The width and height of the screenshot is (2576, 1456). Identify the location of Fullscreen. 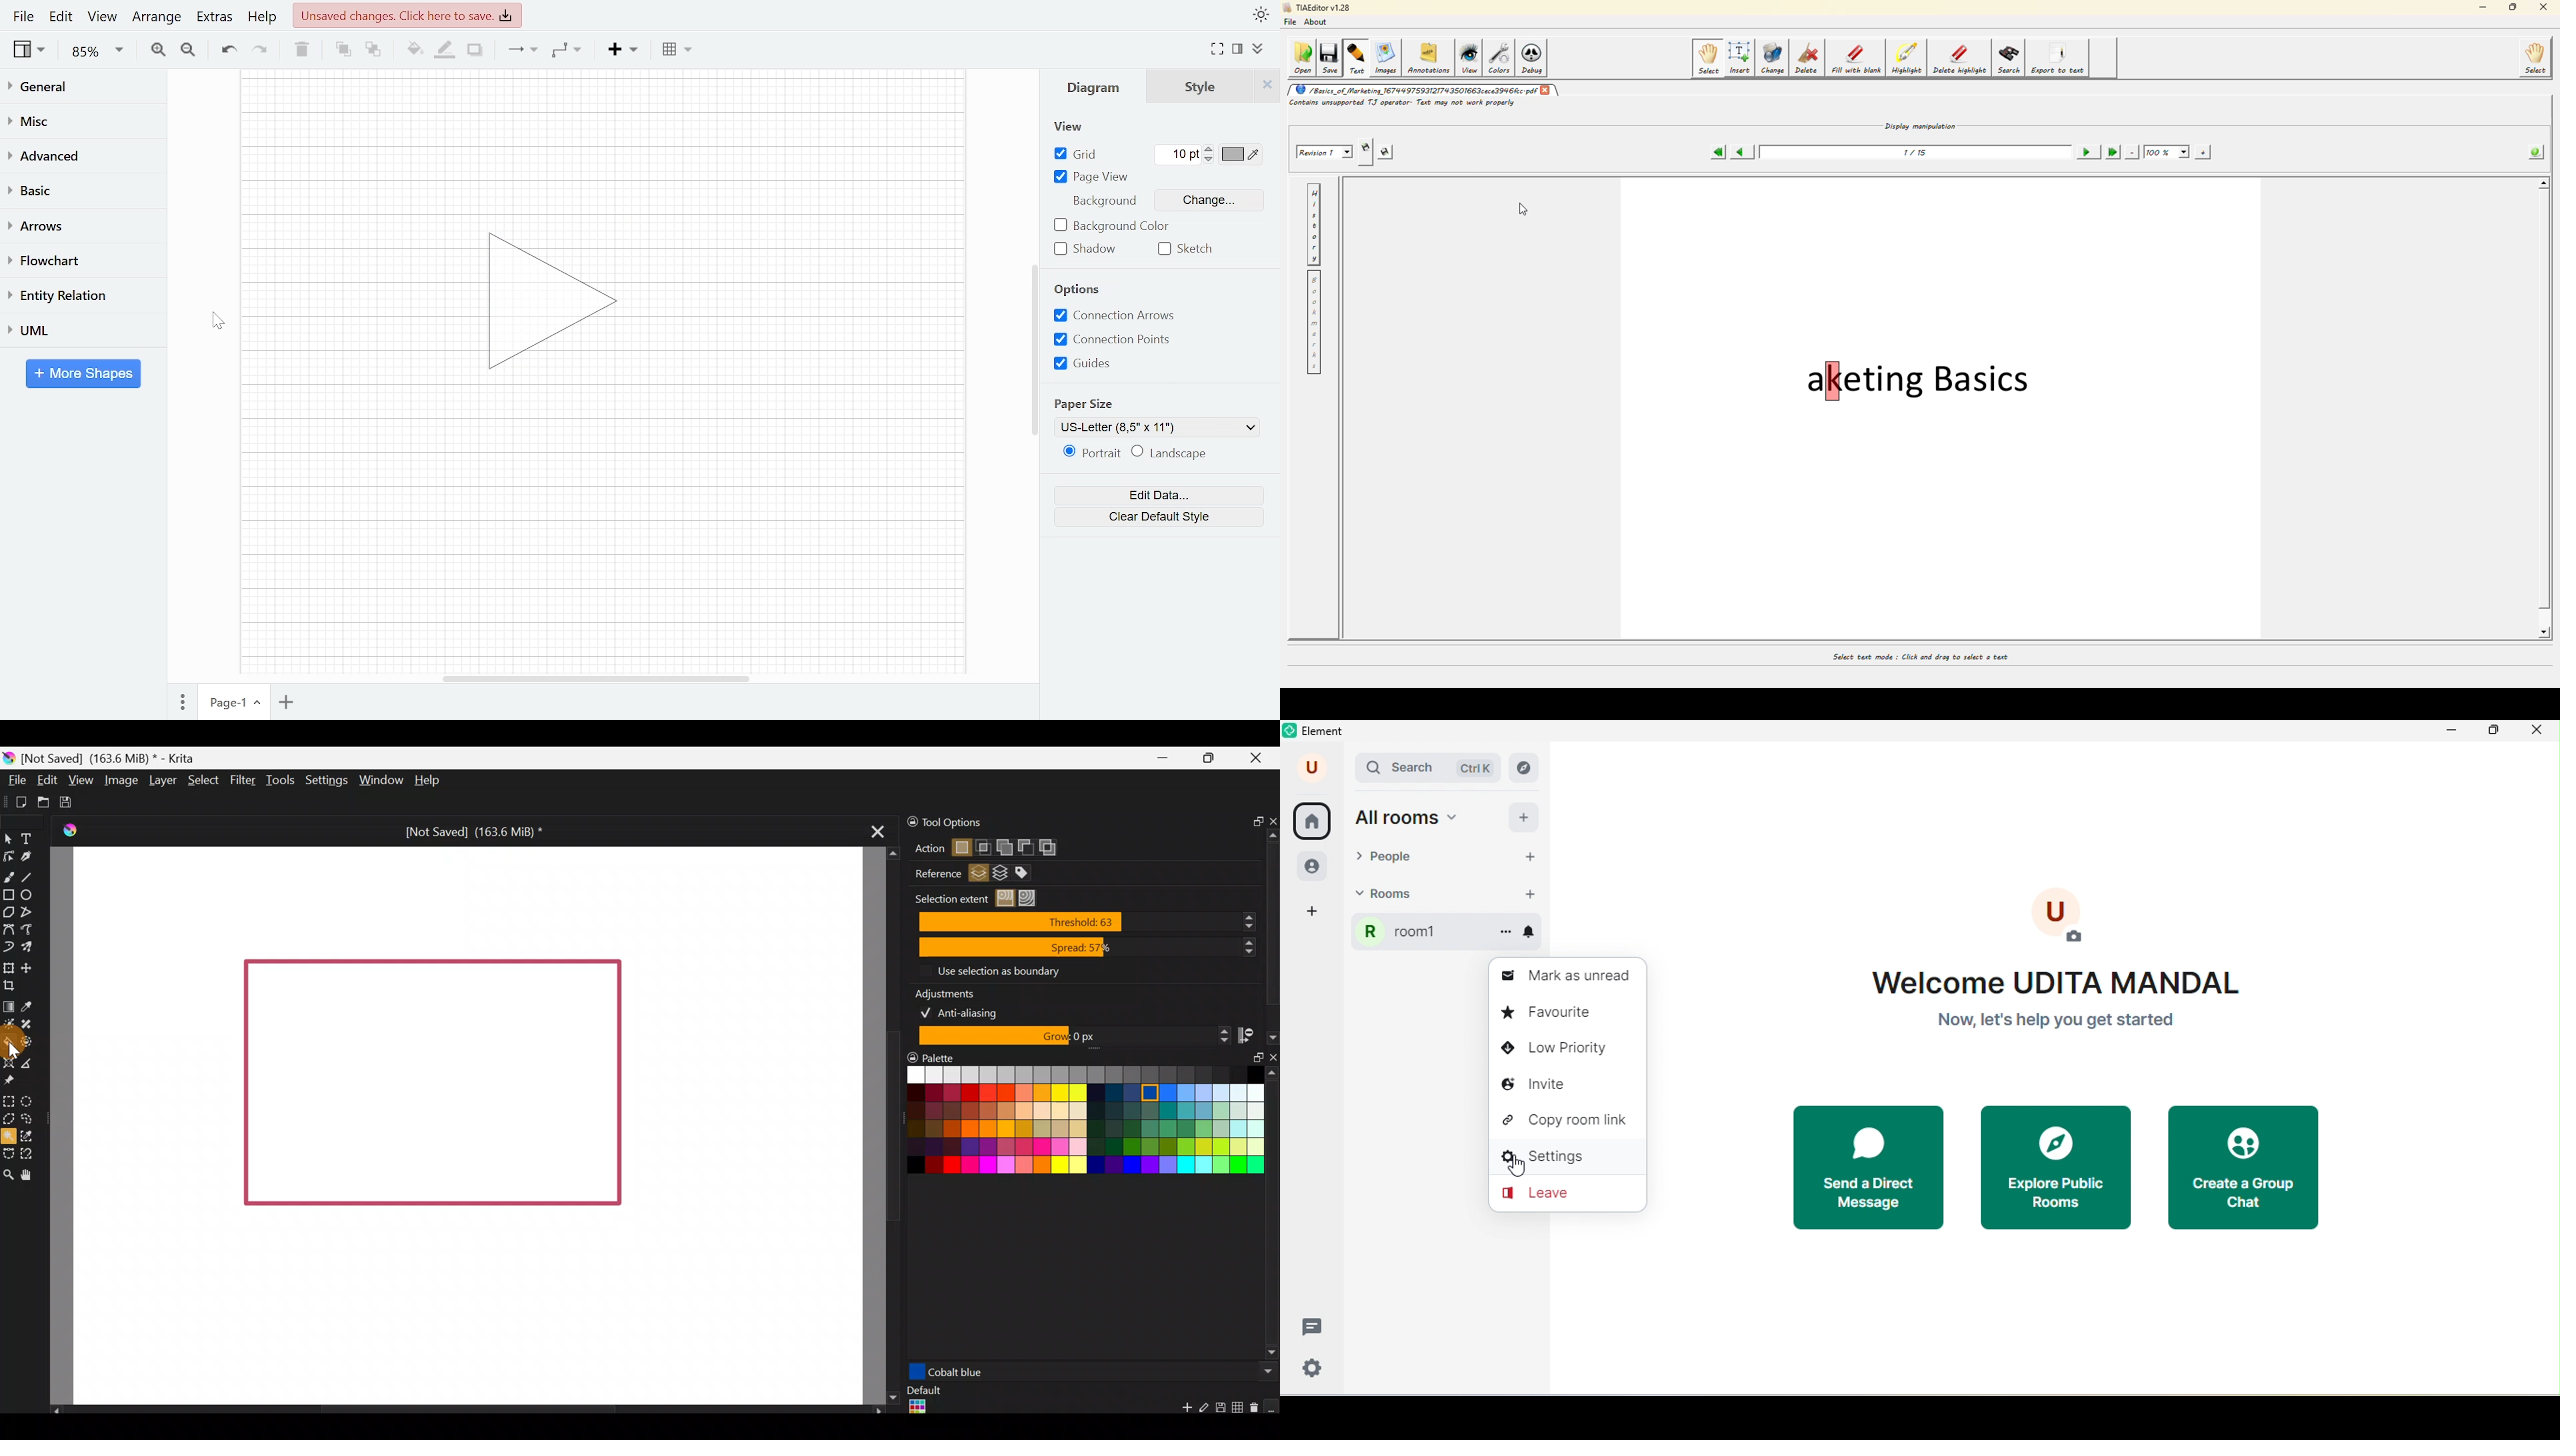
(1220, 49).